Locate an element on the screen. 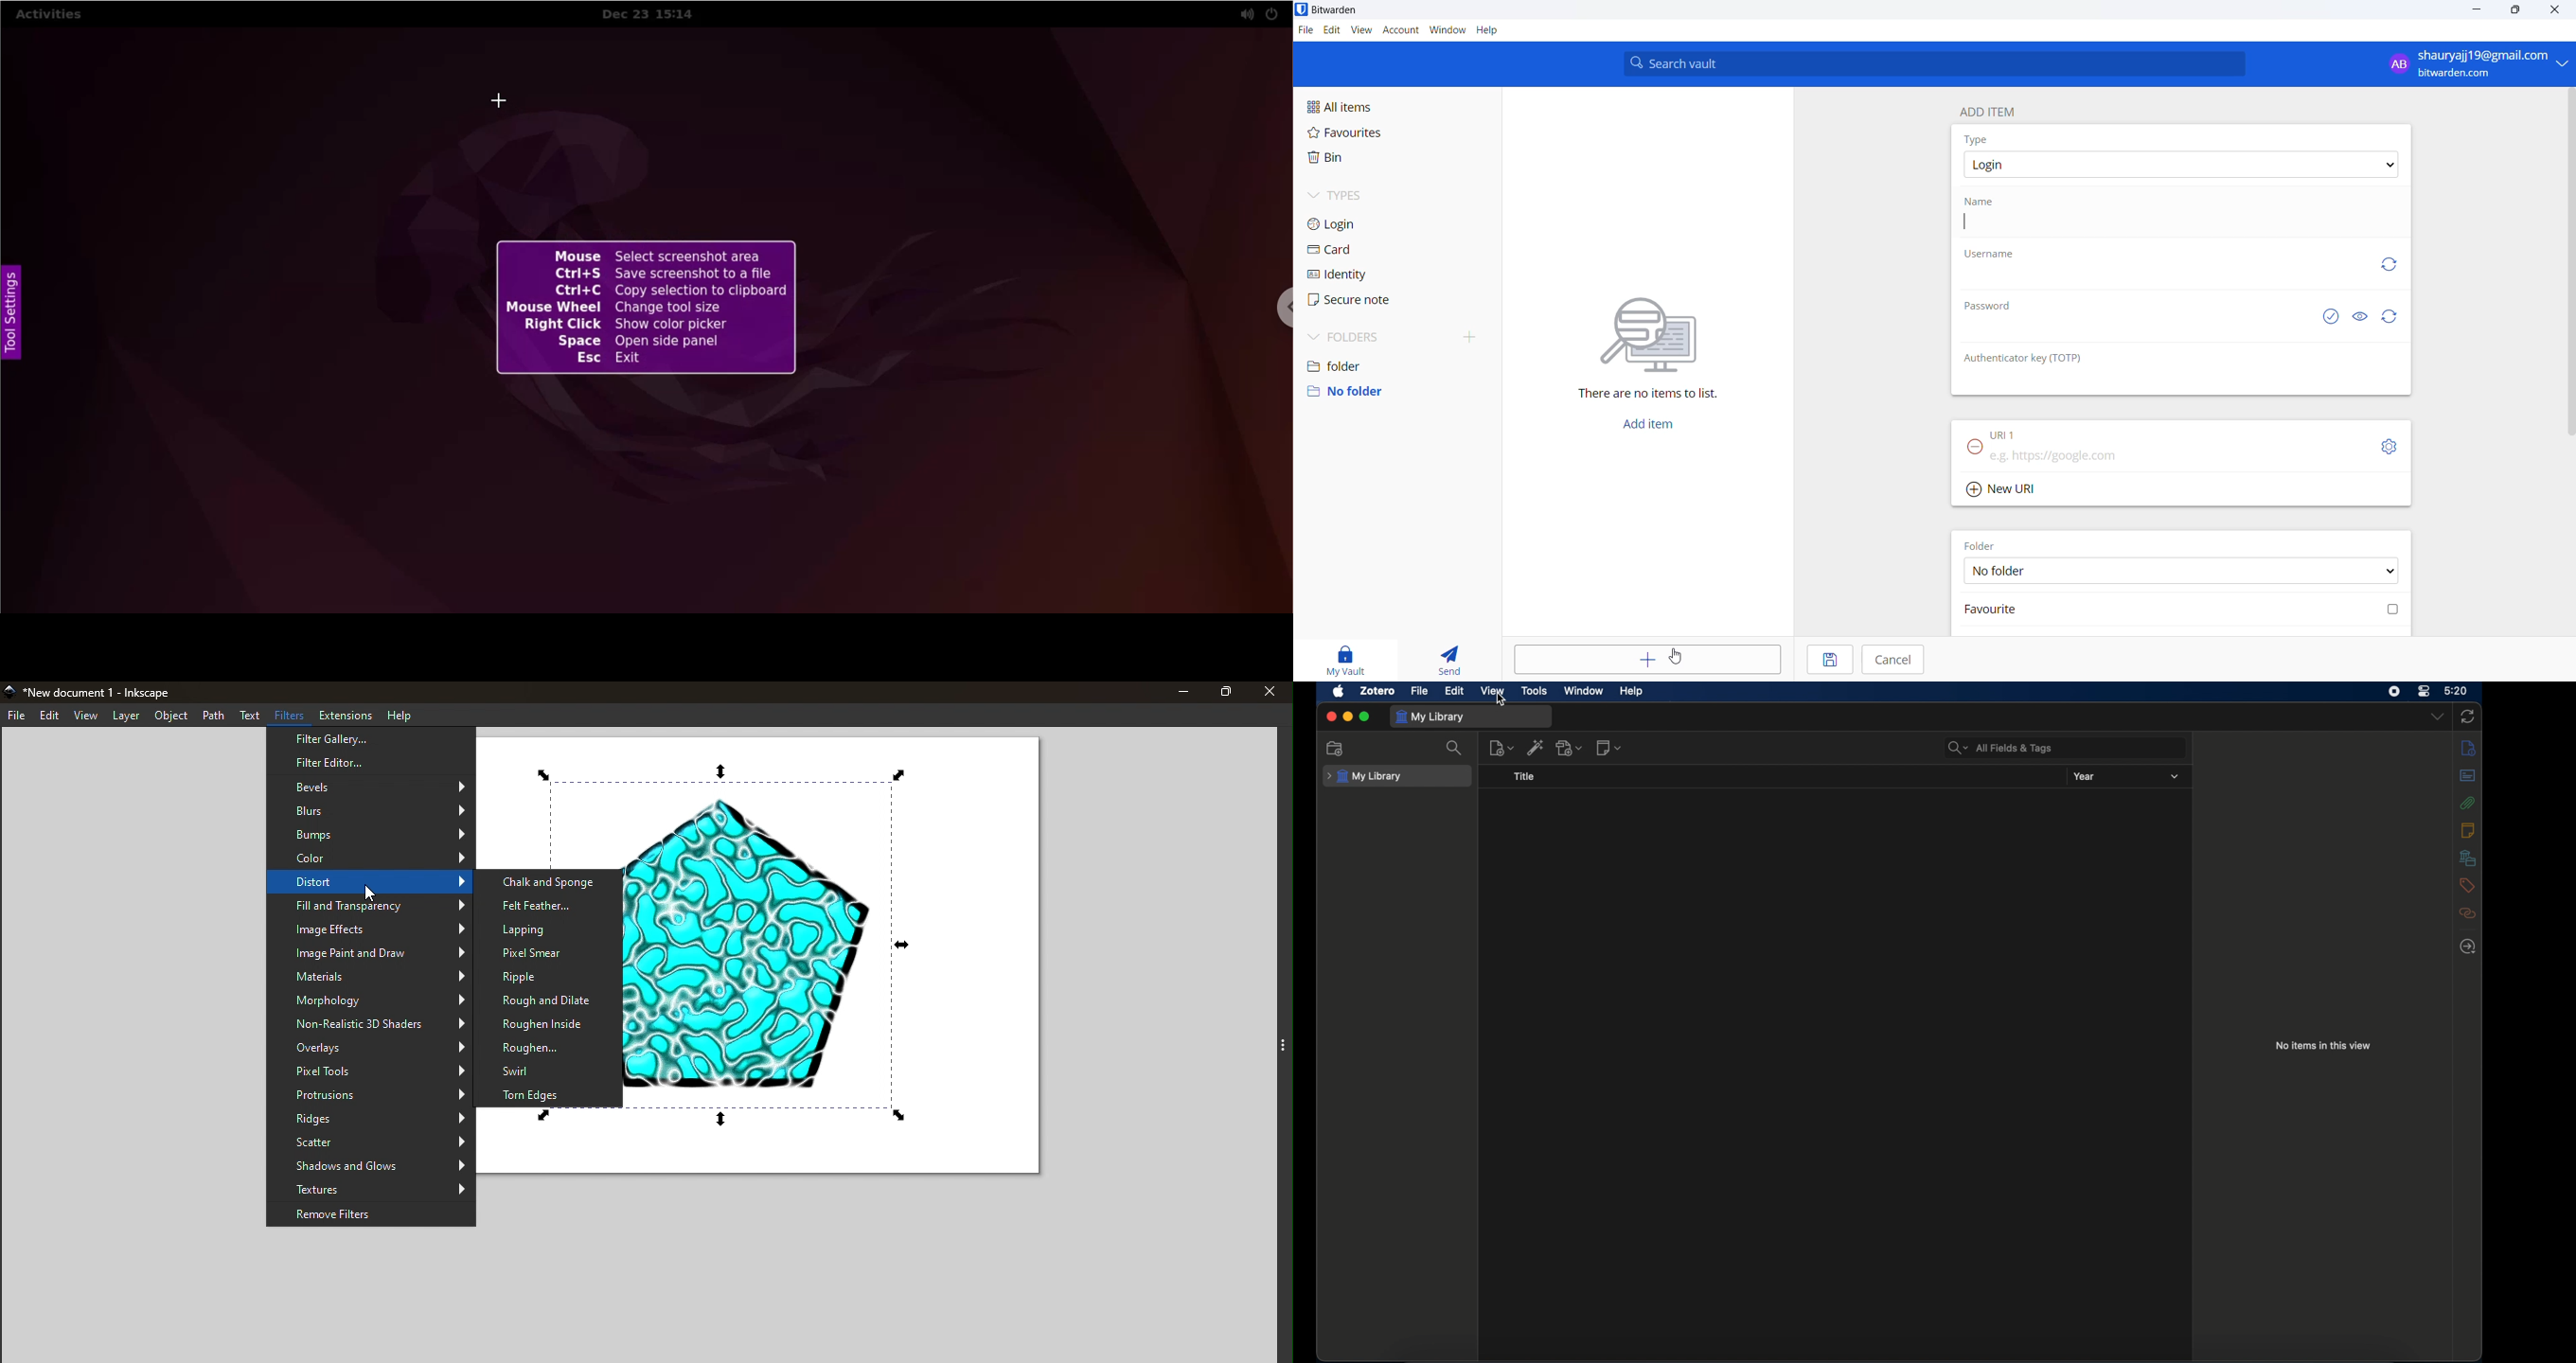  cursor is located at coordinates (504, 102).